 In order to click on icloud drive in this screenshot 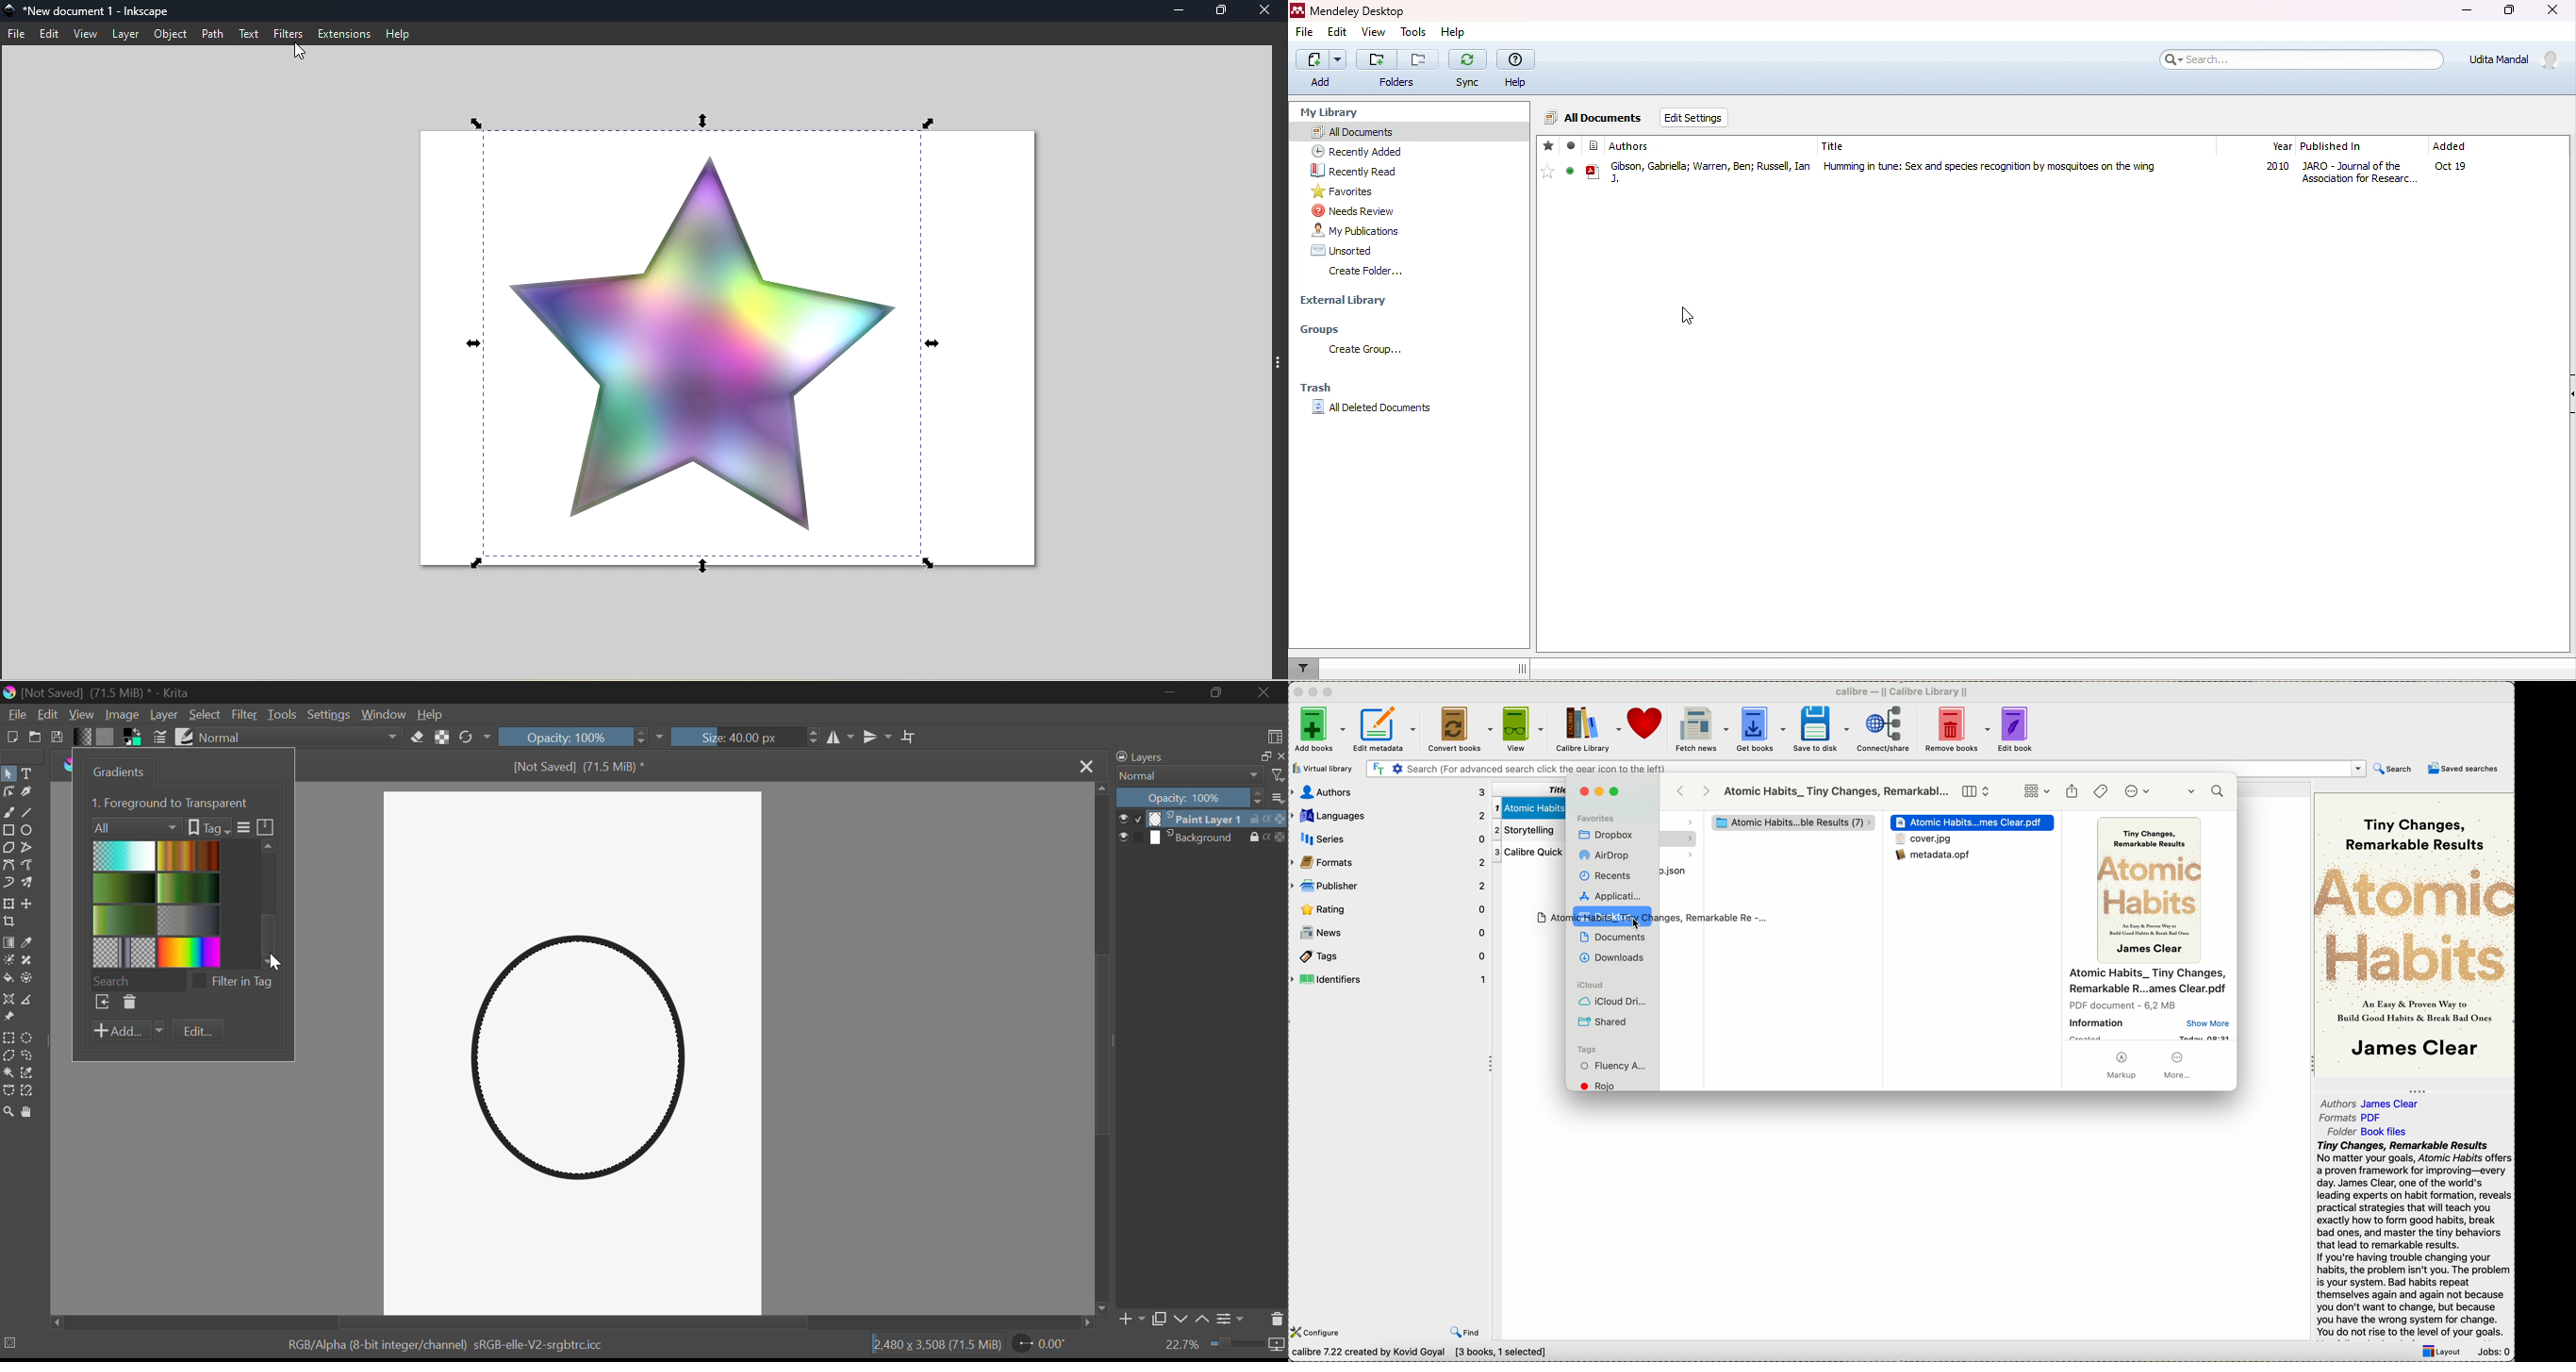, I will do `click(1613, 1003)`.